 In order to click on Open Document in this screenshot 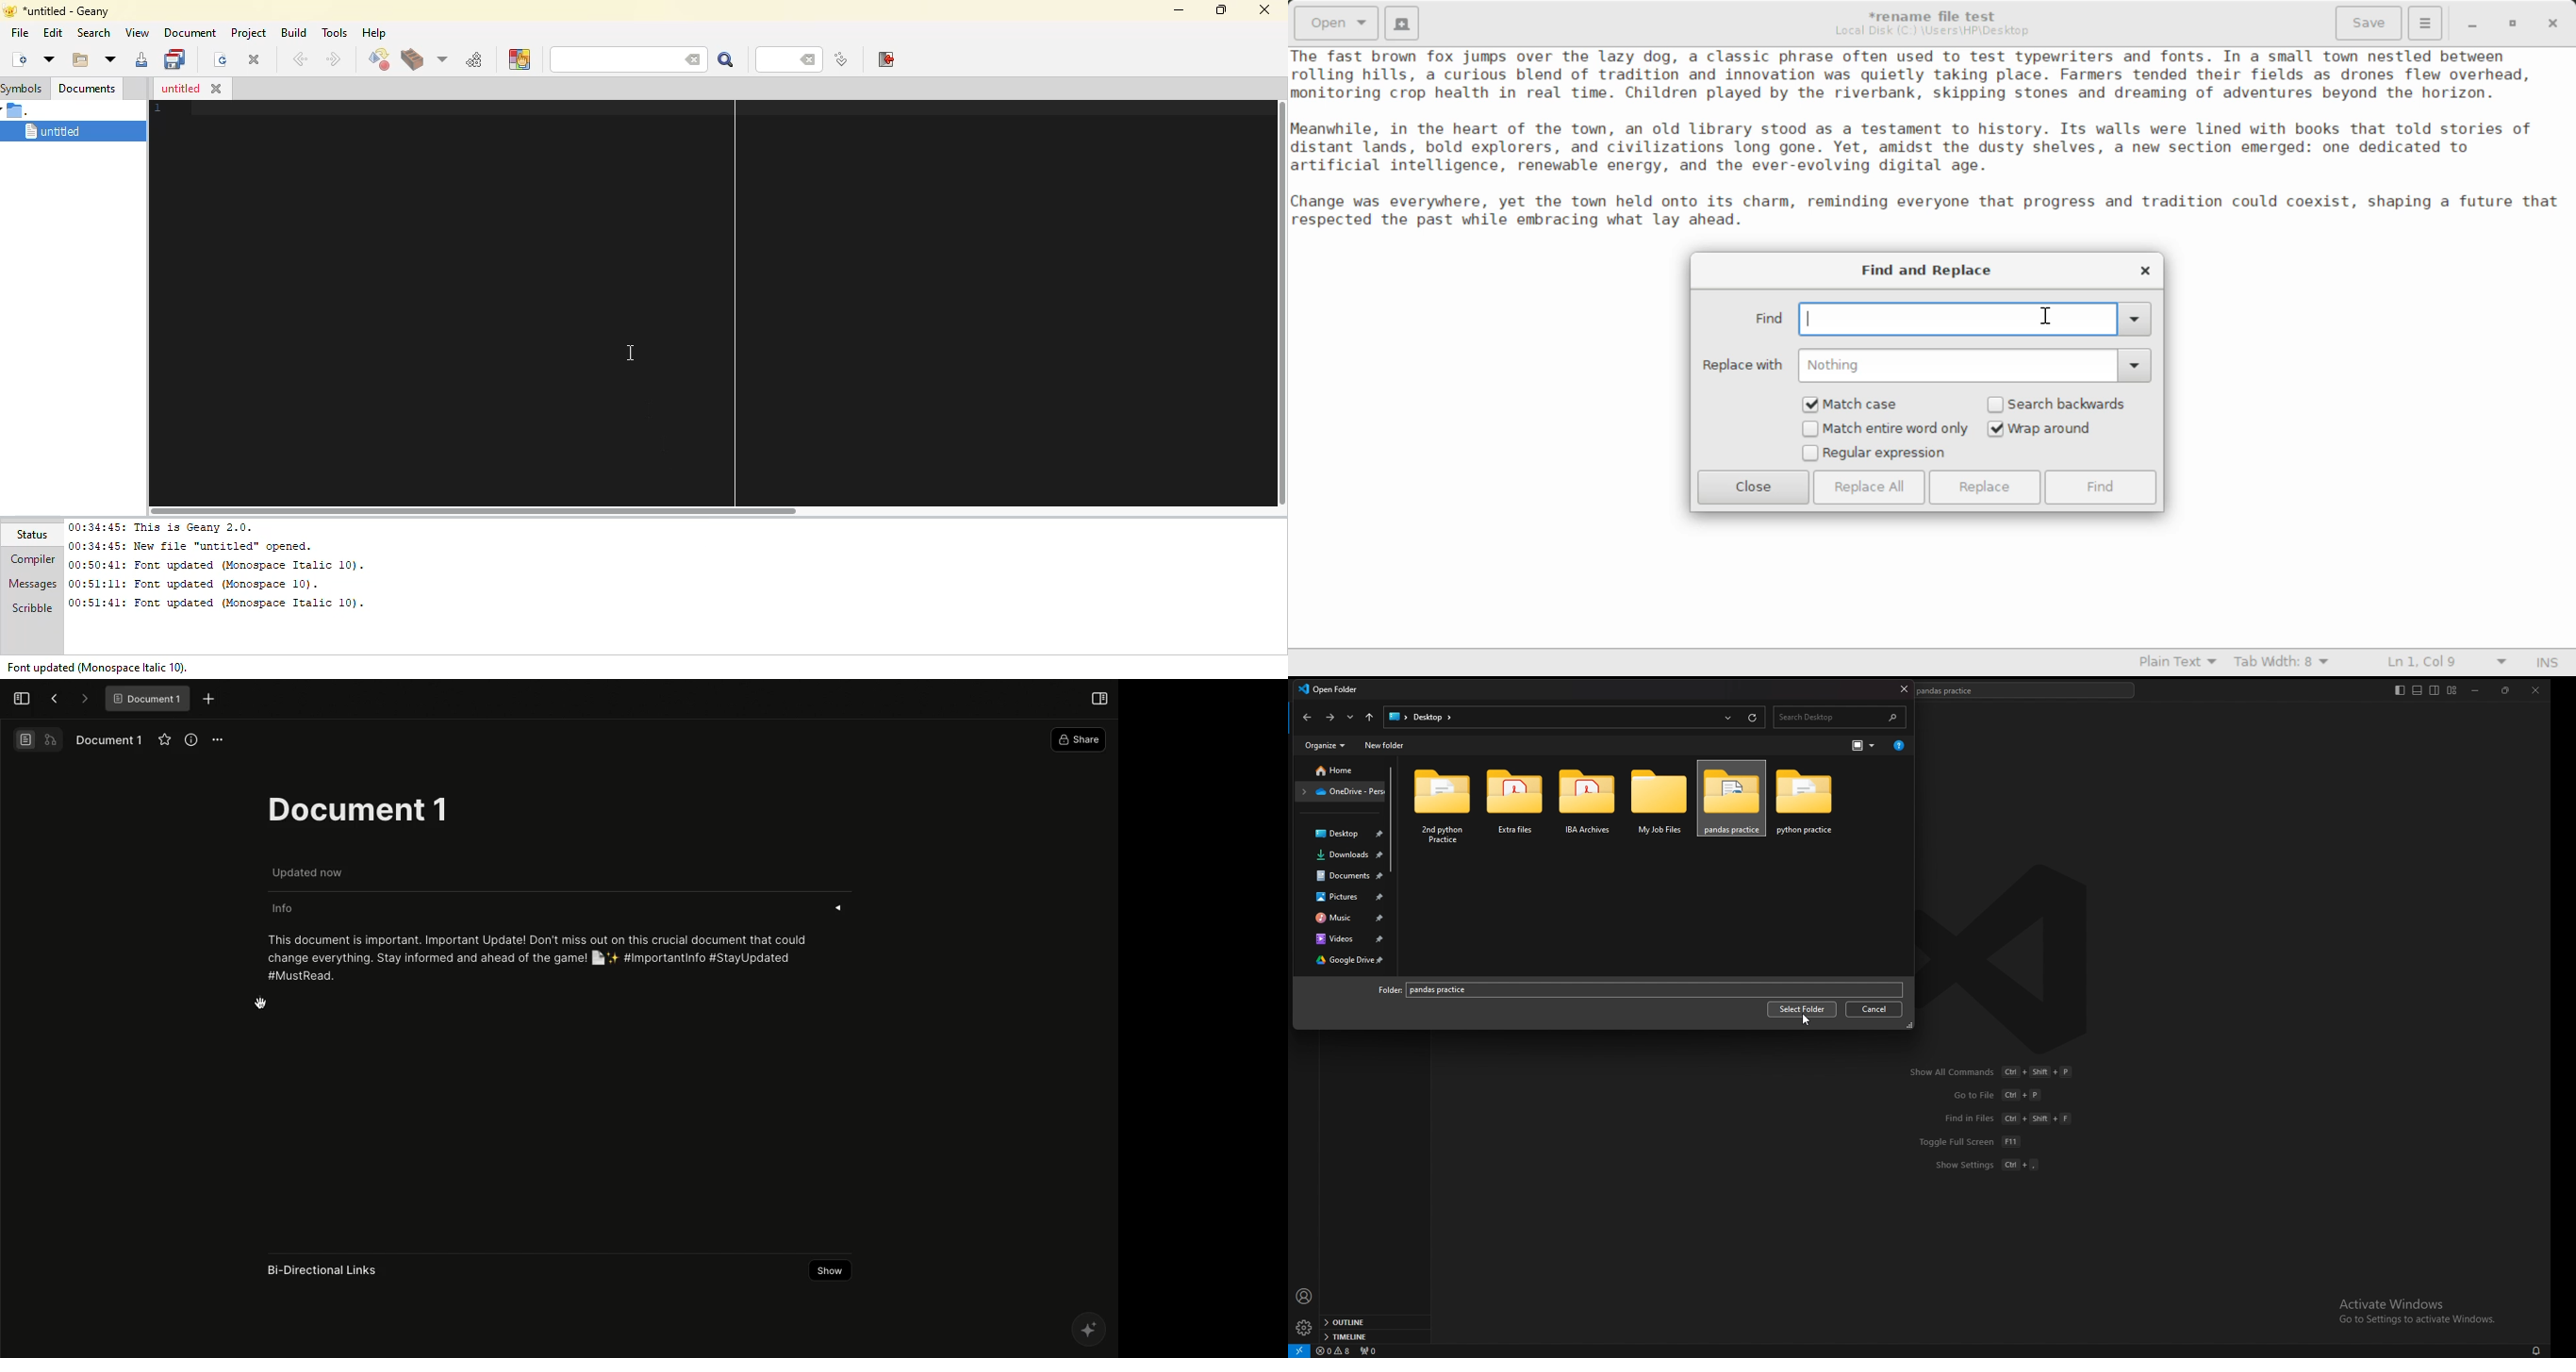, I will do `click(1334, 23)`.